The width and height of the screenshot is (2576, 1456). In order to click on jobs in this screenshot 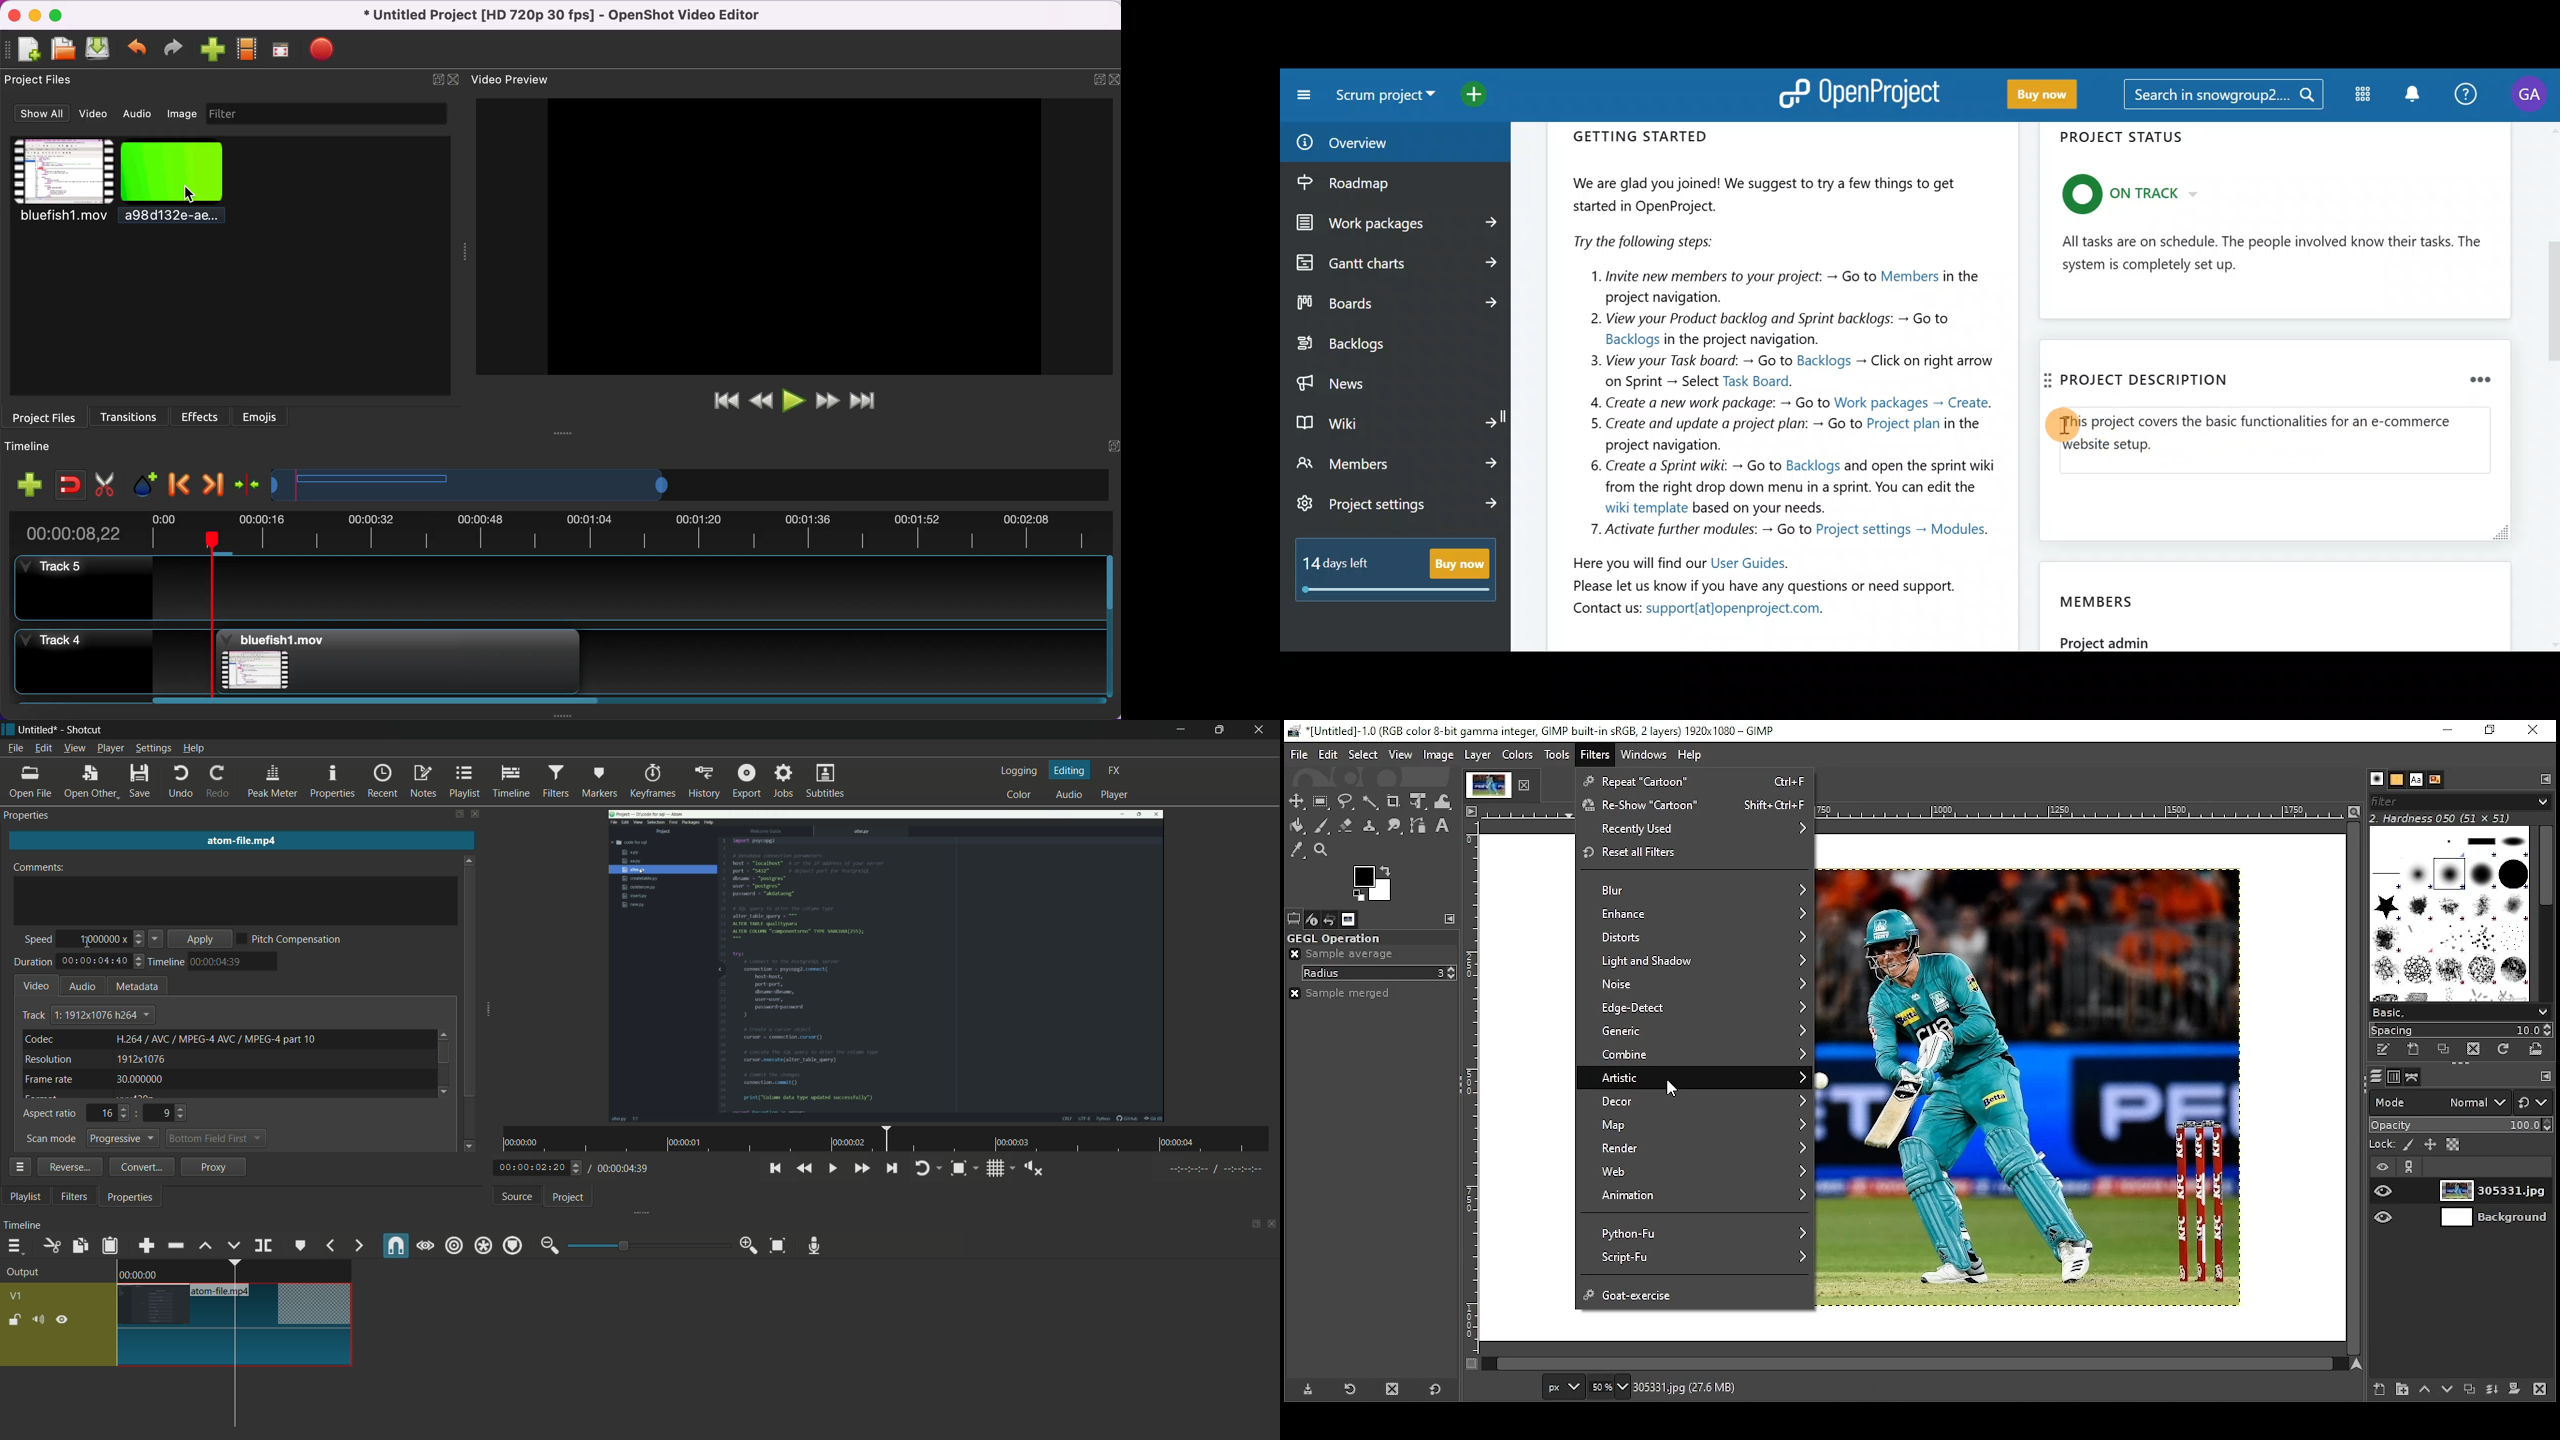, I will do `click(783, 781)`.